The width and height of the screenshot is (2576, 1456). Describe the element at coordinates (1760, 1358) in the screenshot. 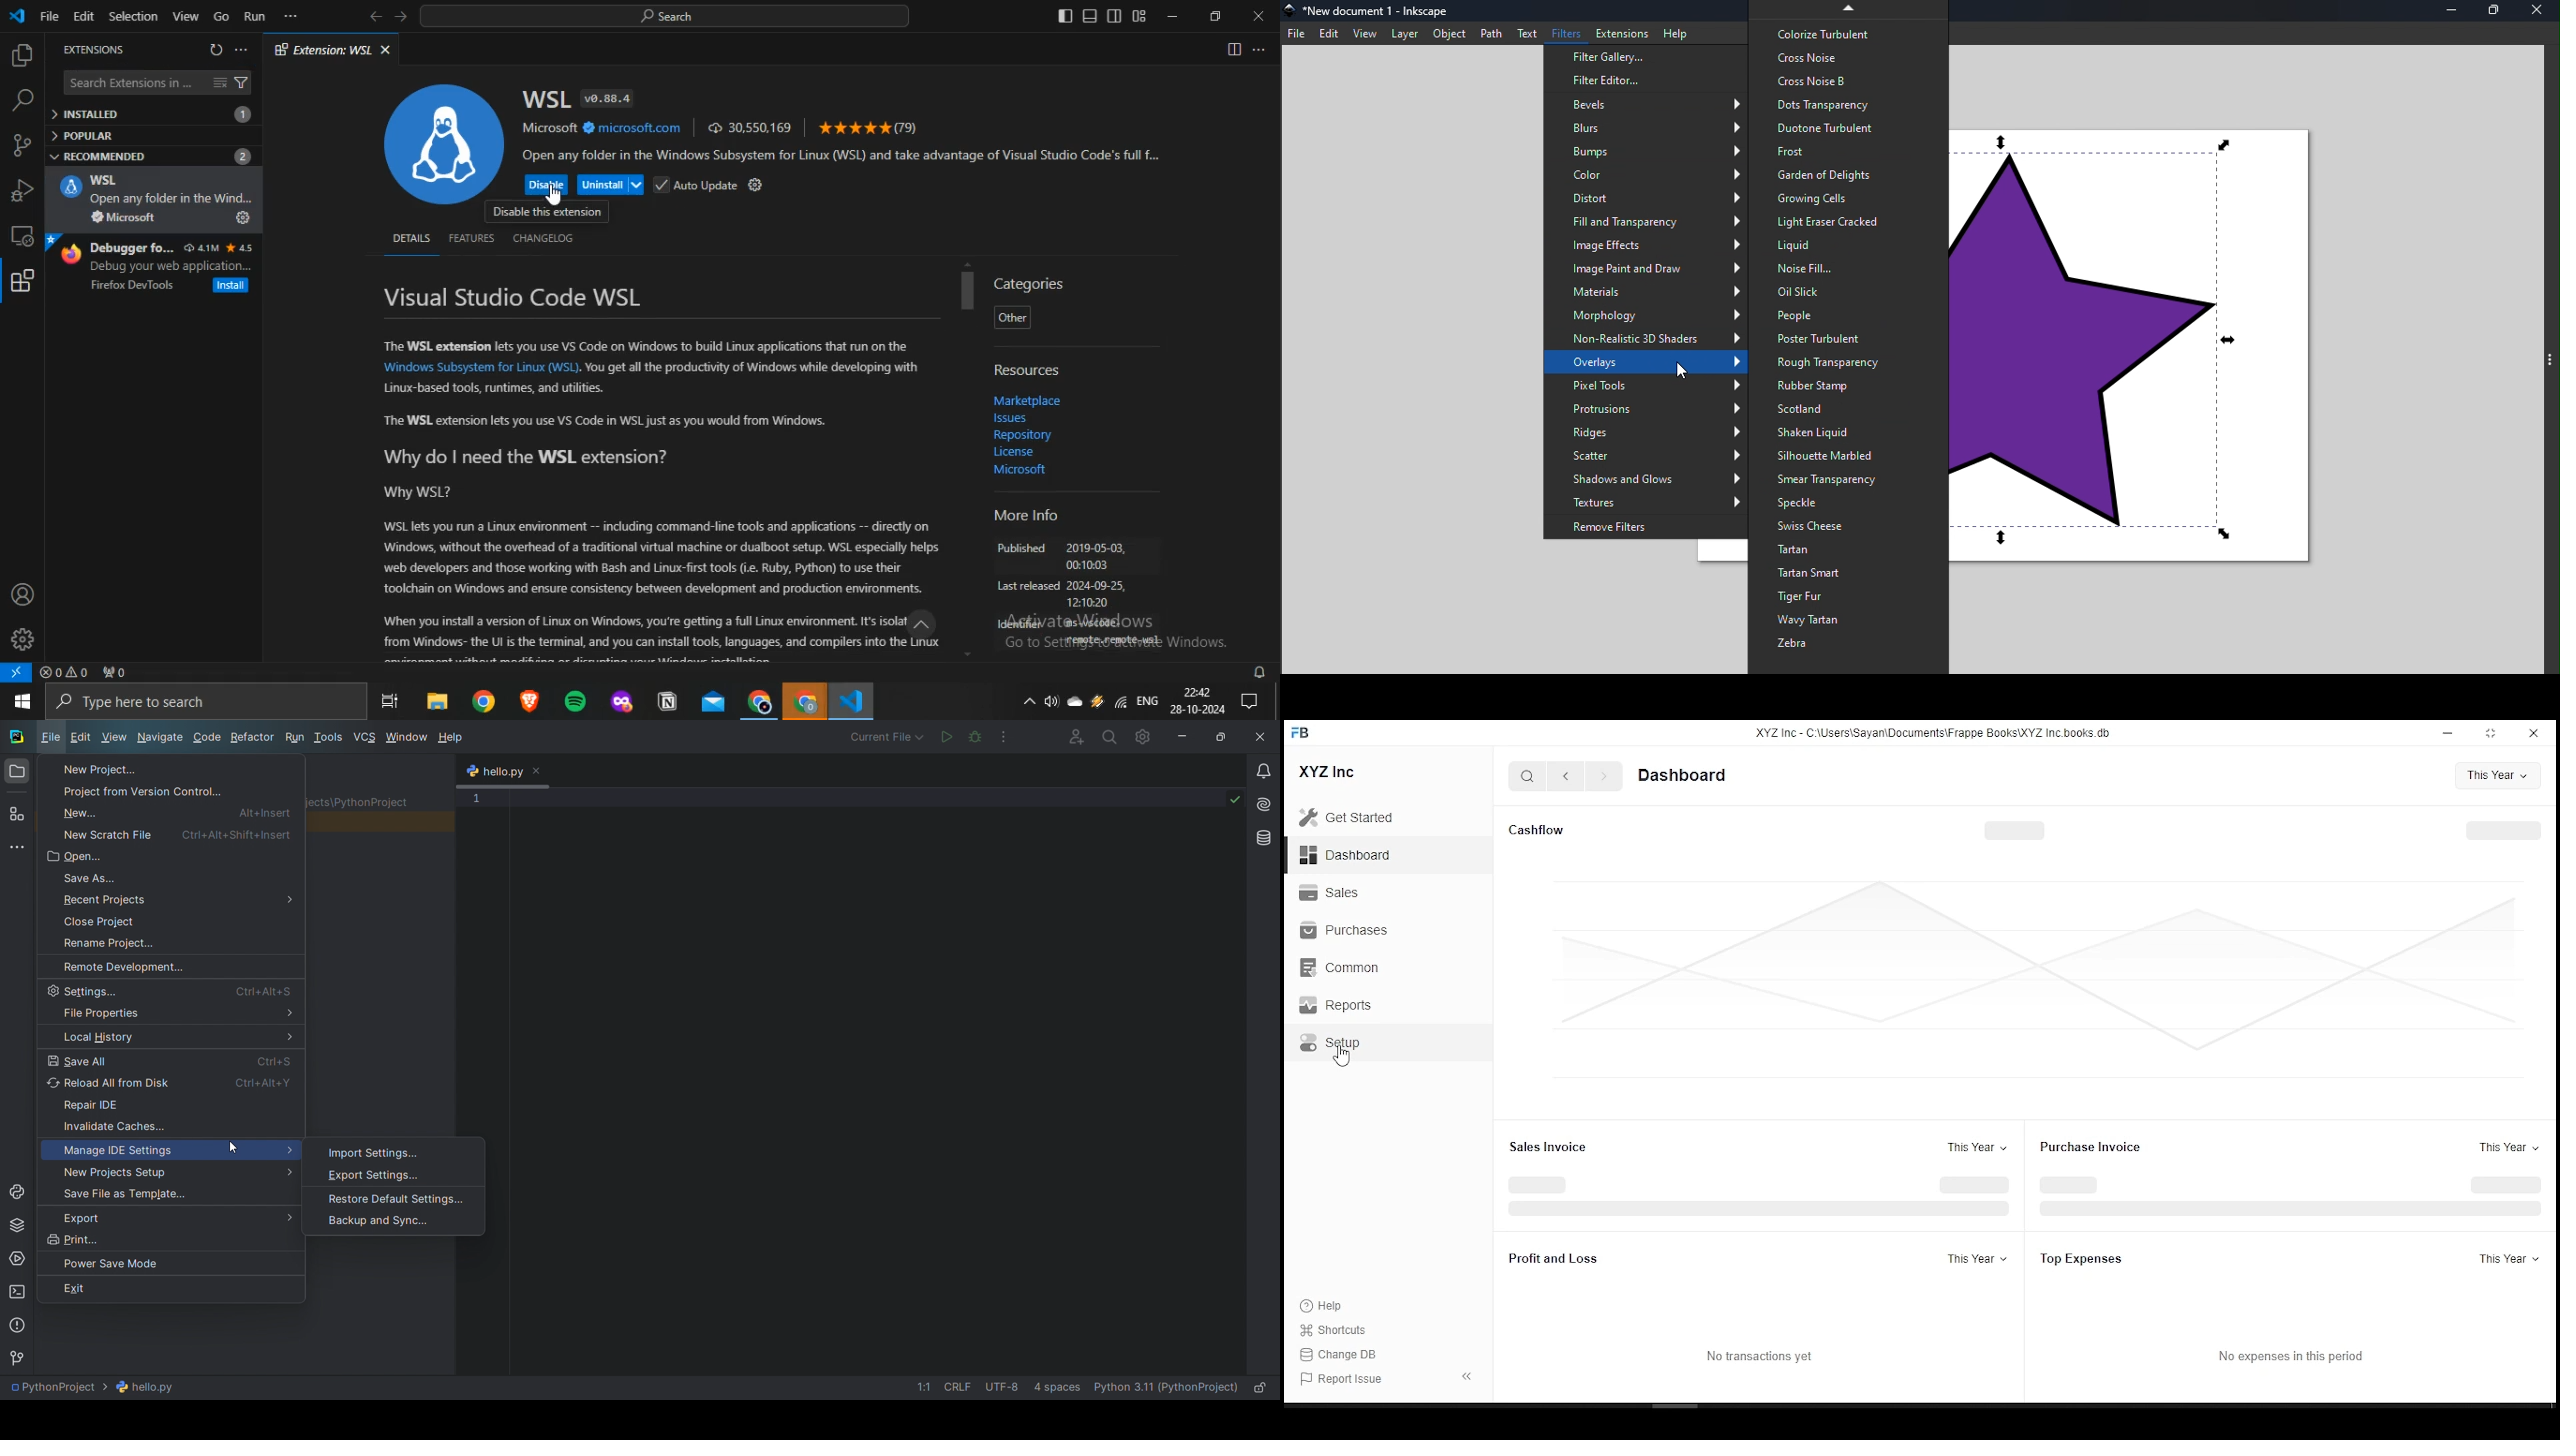

I see `no transactions yet` at that location.